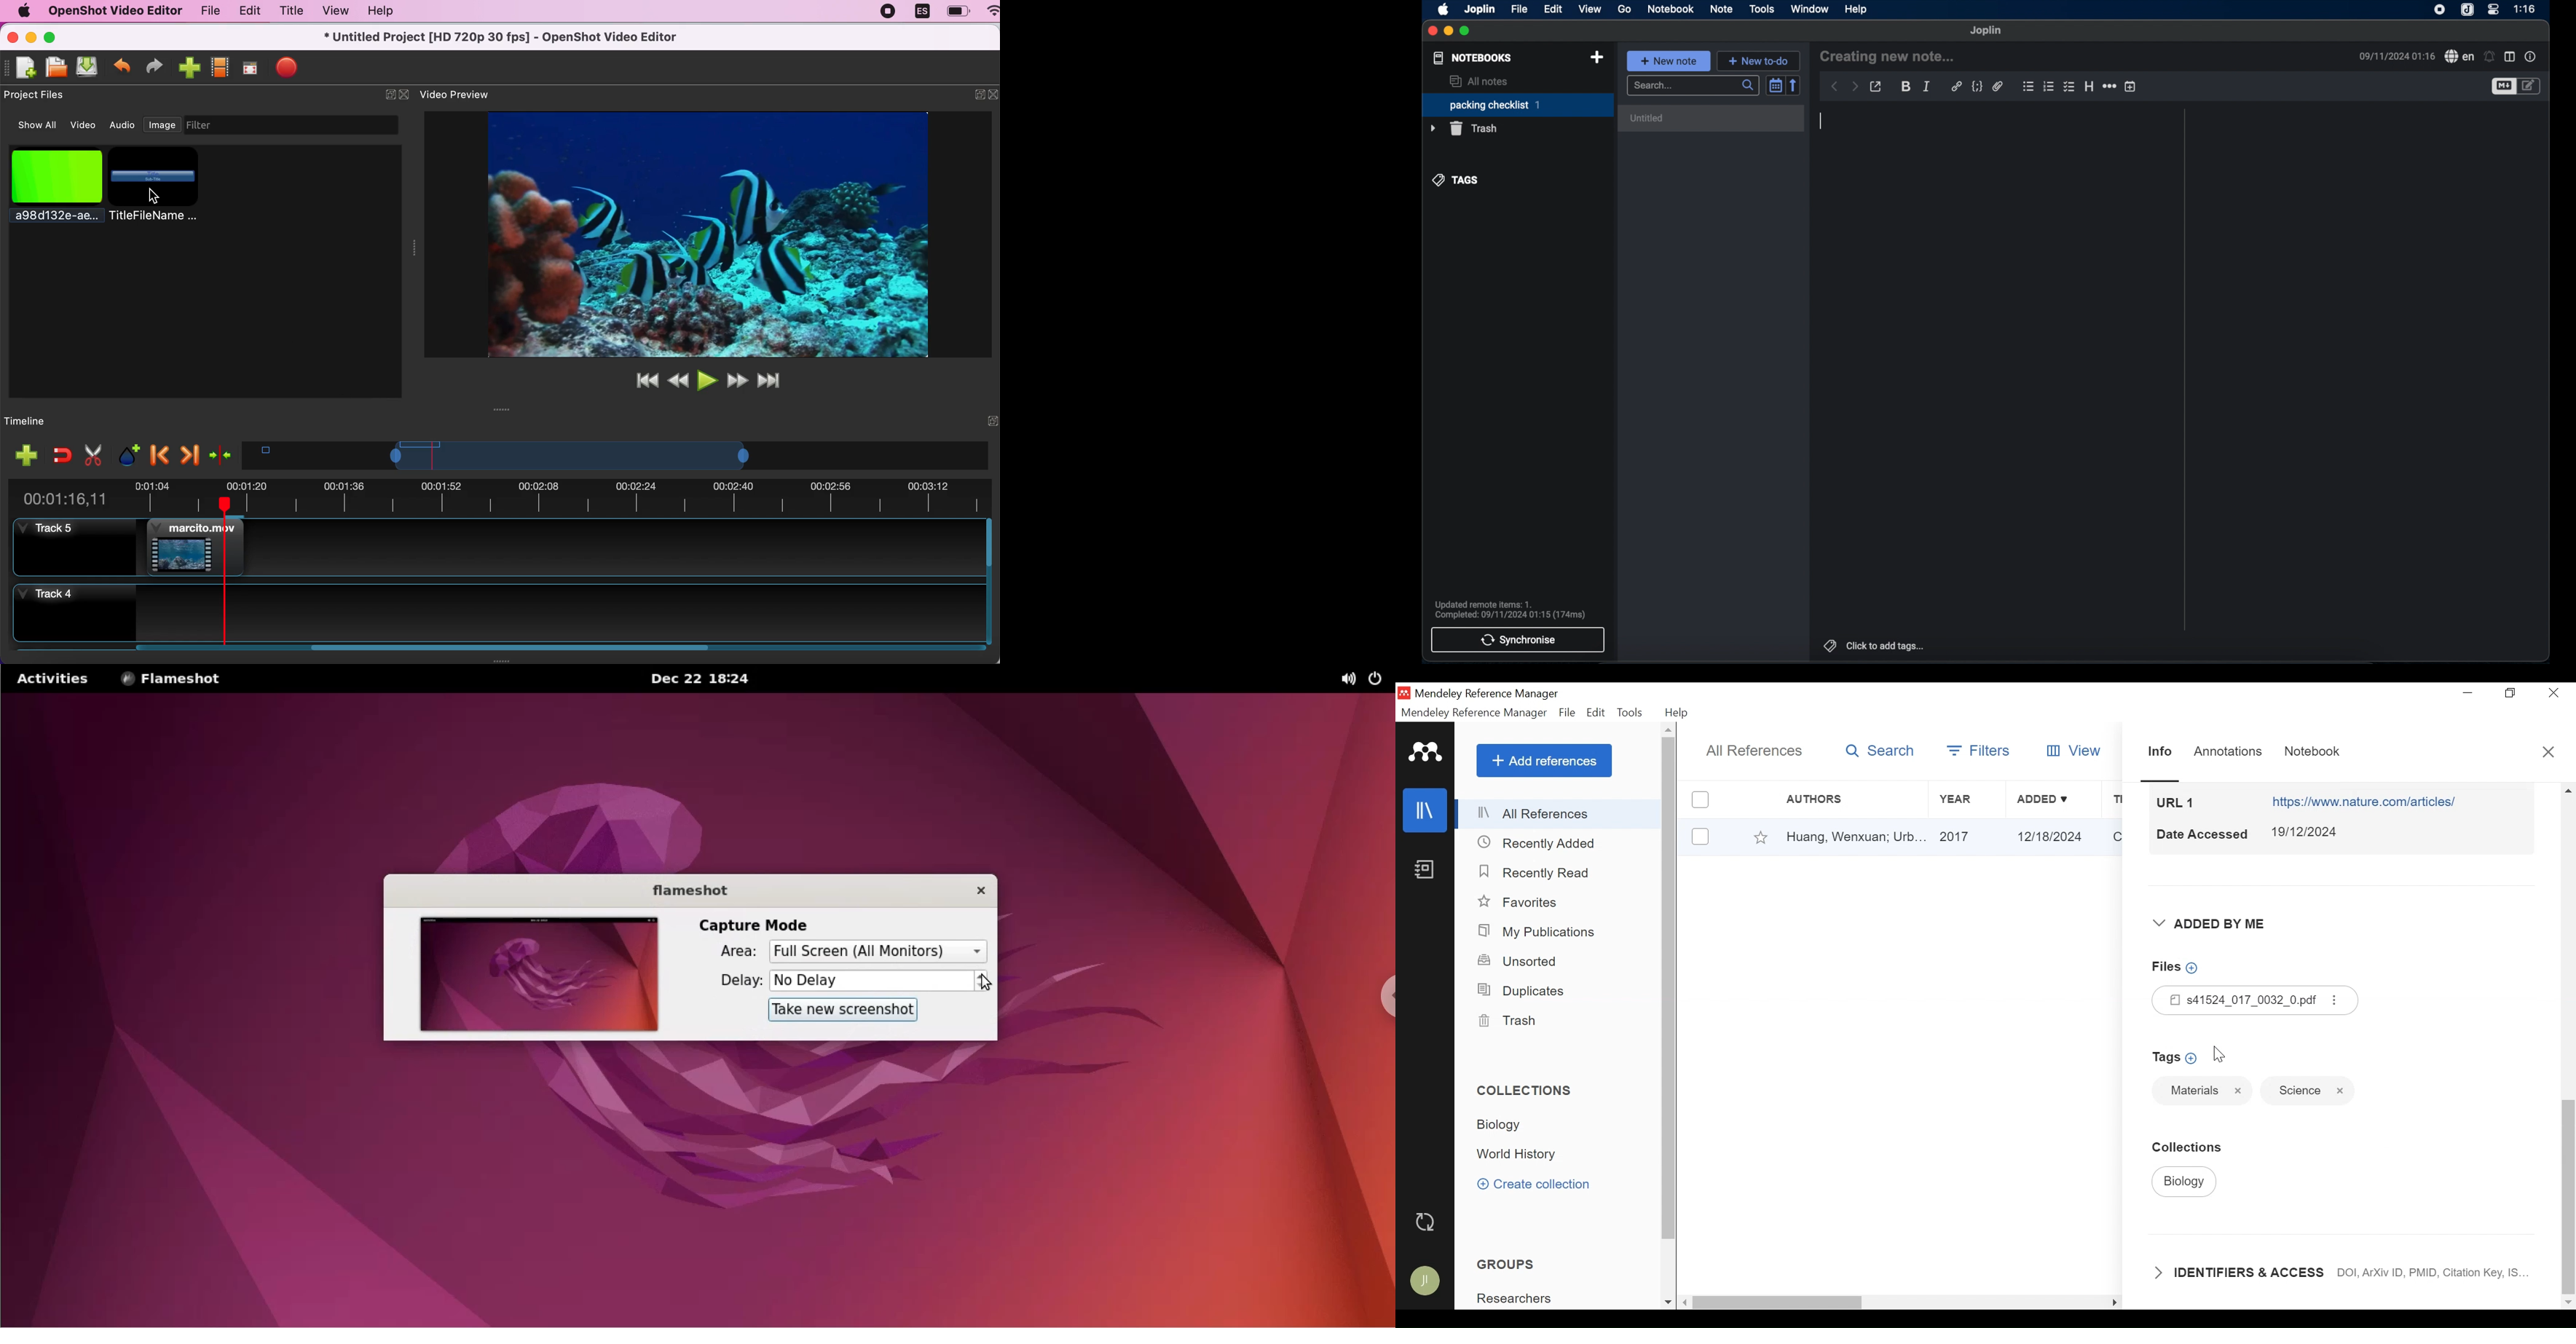  What do you see at coordinates (291, 10) in the screenshot?
I see `title` at bounding box center [291, 10].